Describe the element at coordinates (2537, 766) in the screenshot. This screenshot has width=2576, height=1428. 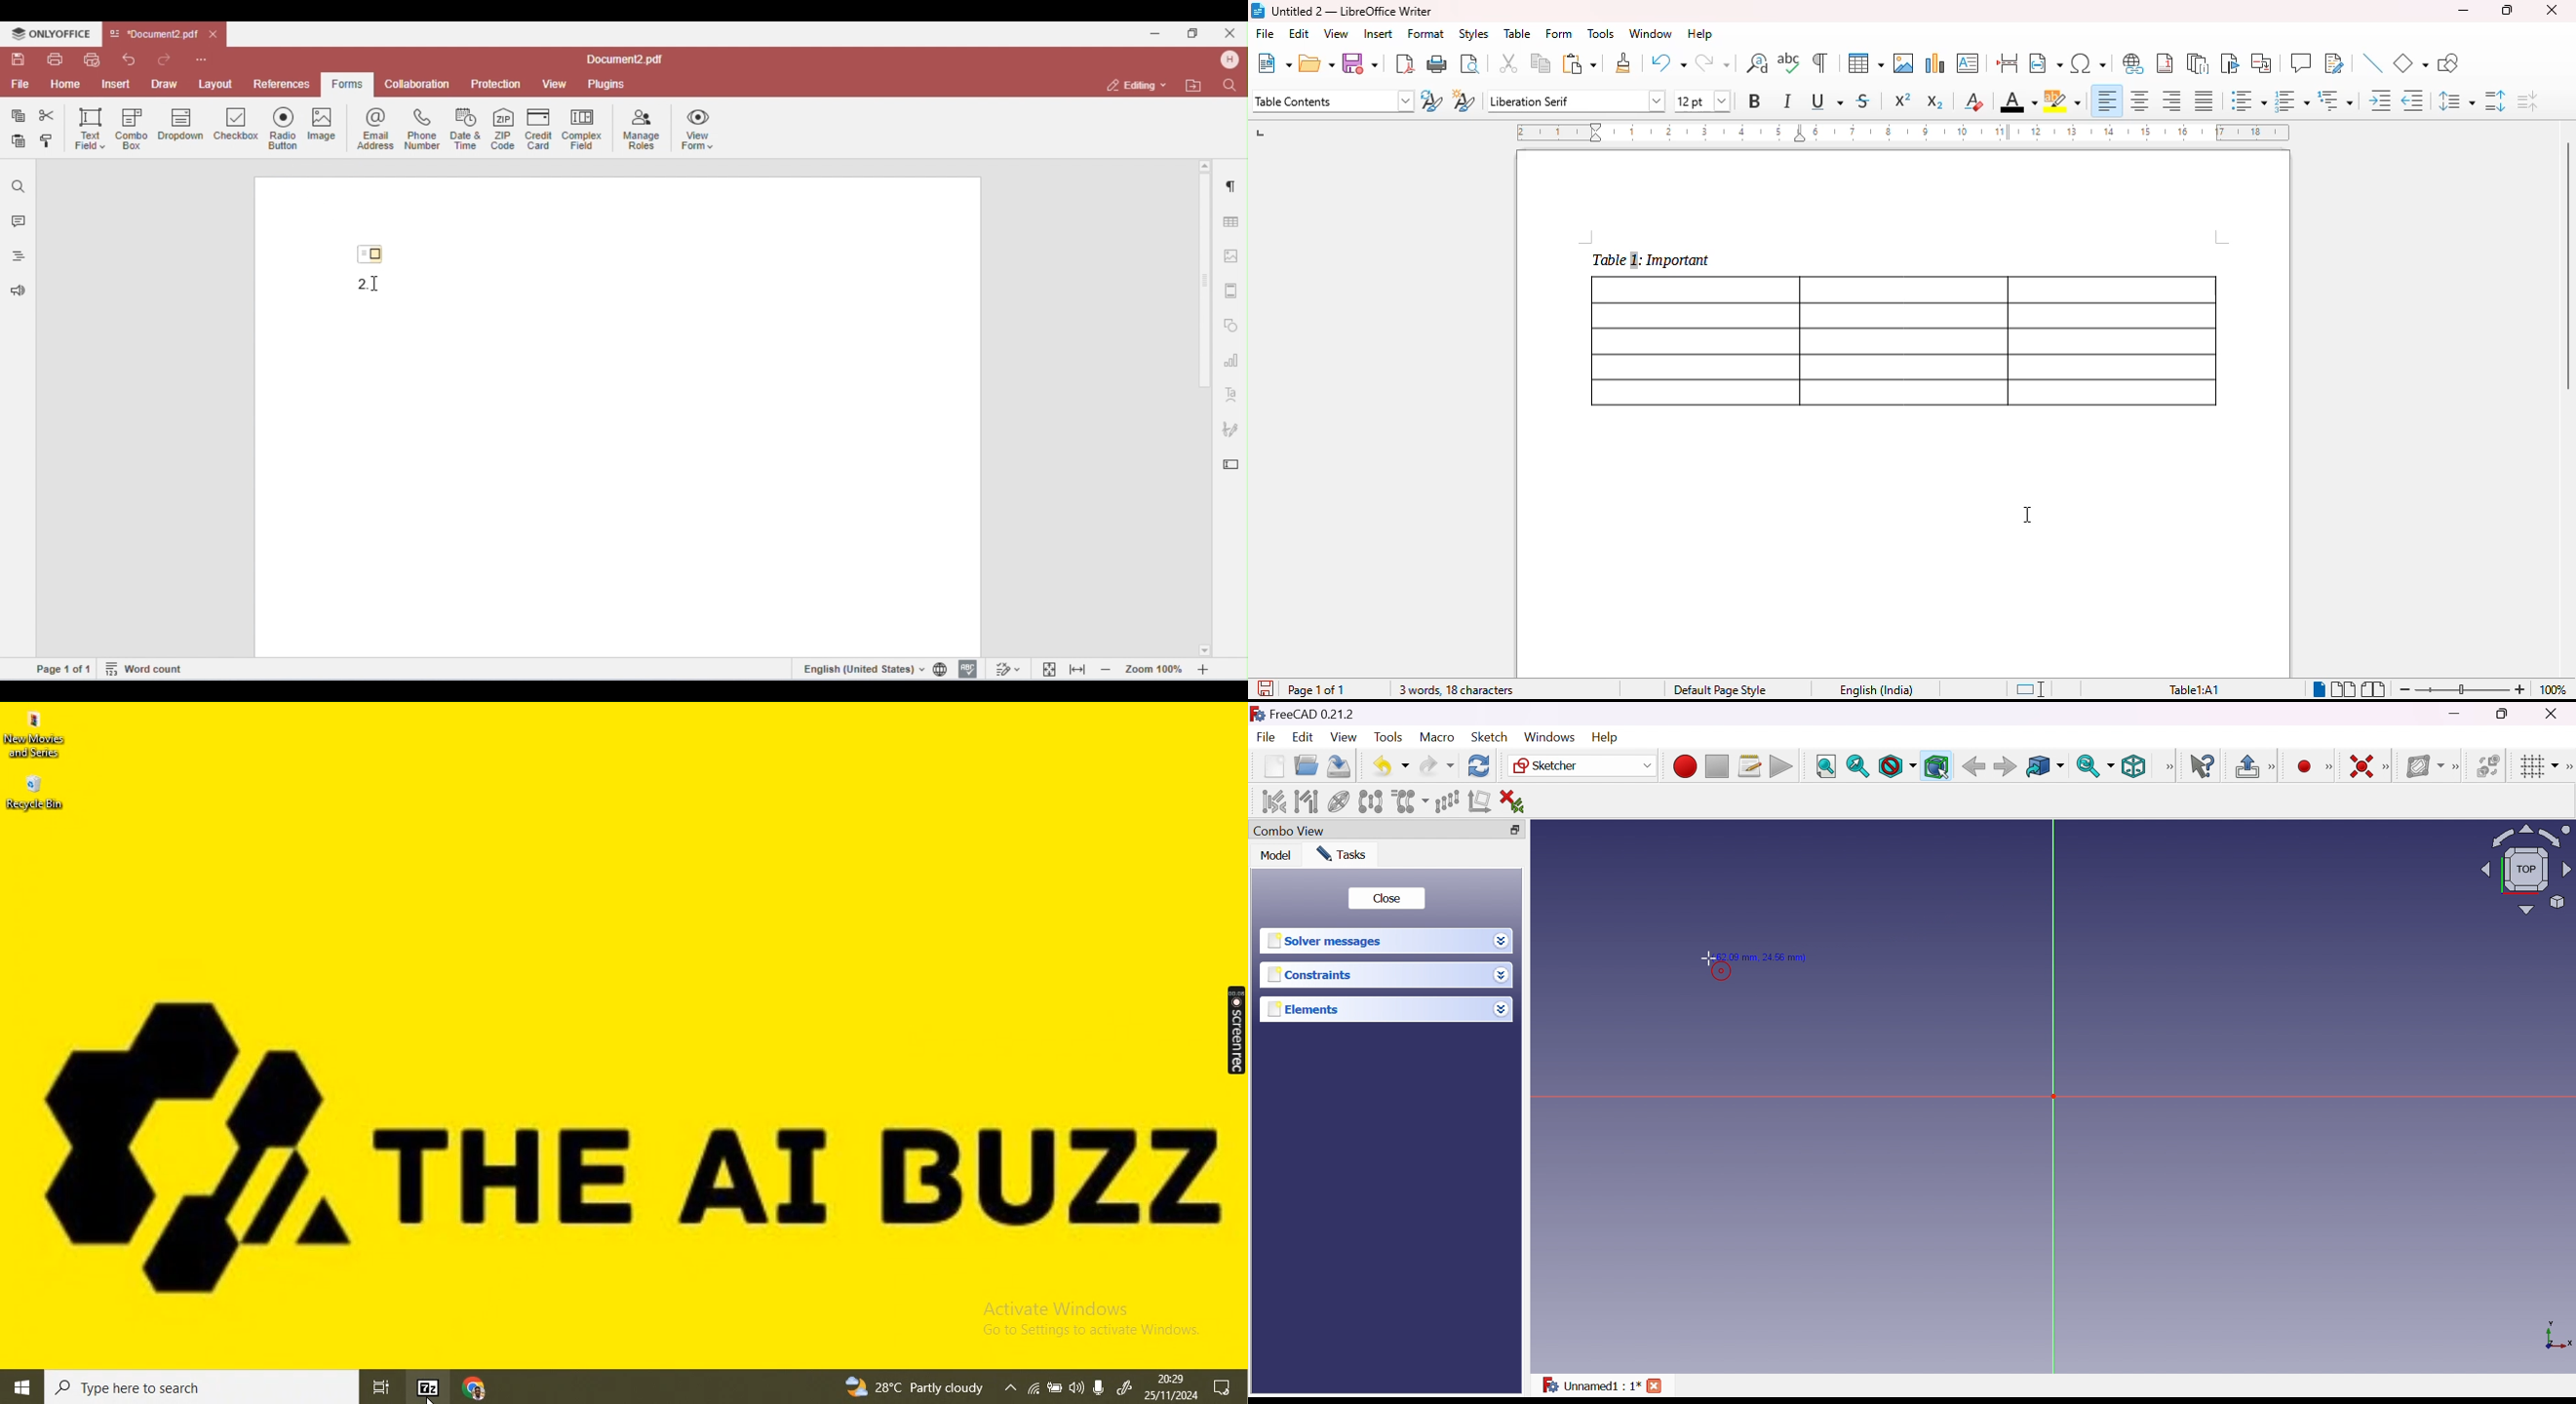
I see `Toggle grid` at that location.